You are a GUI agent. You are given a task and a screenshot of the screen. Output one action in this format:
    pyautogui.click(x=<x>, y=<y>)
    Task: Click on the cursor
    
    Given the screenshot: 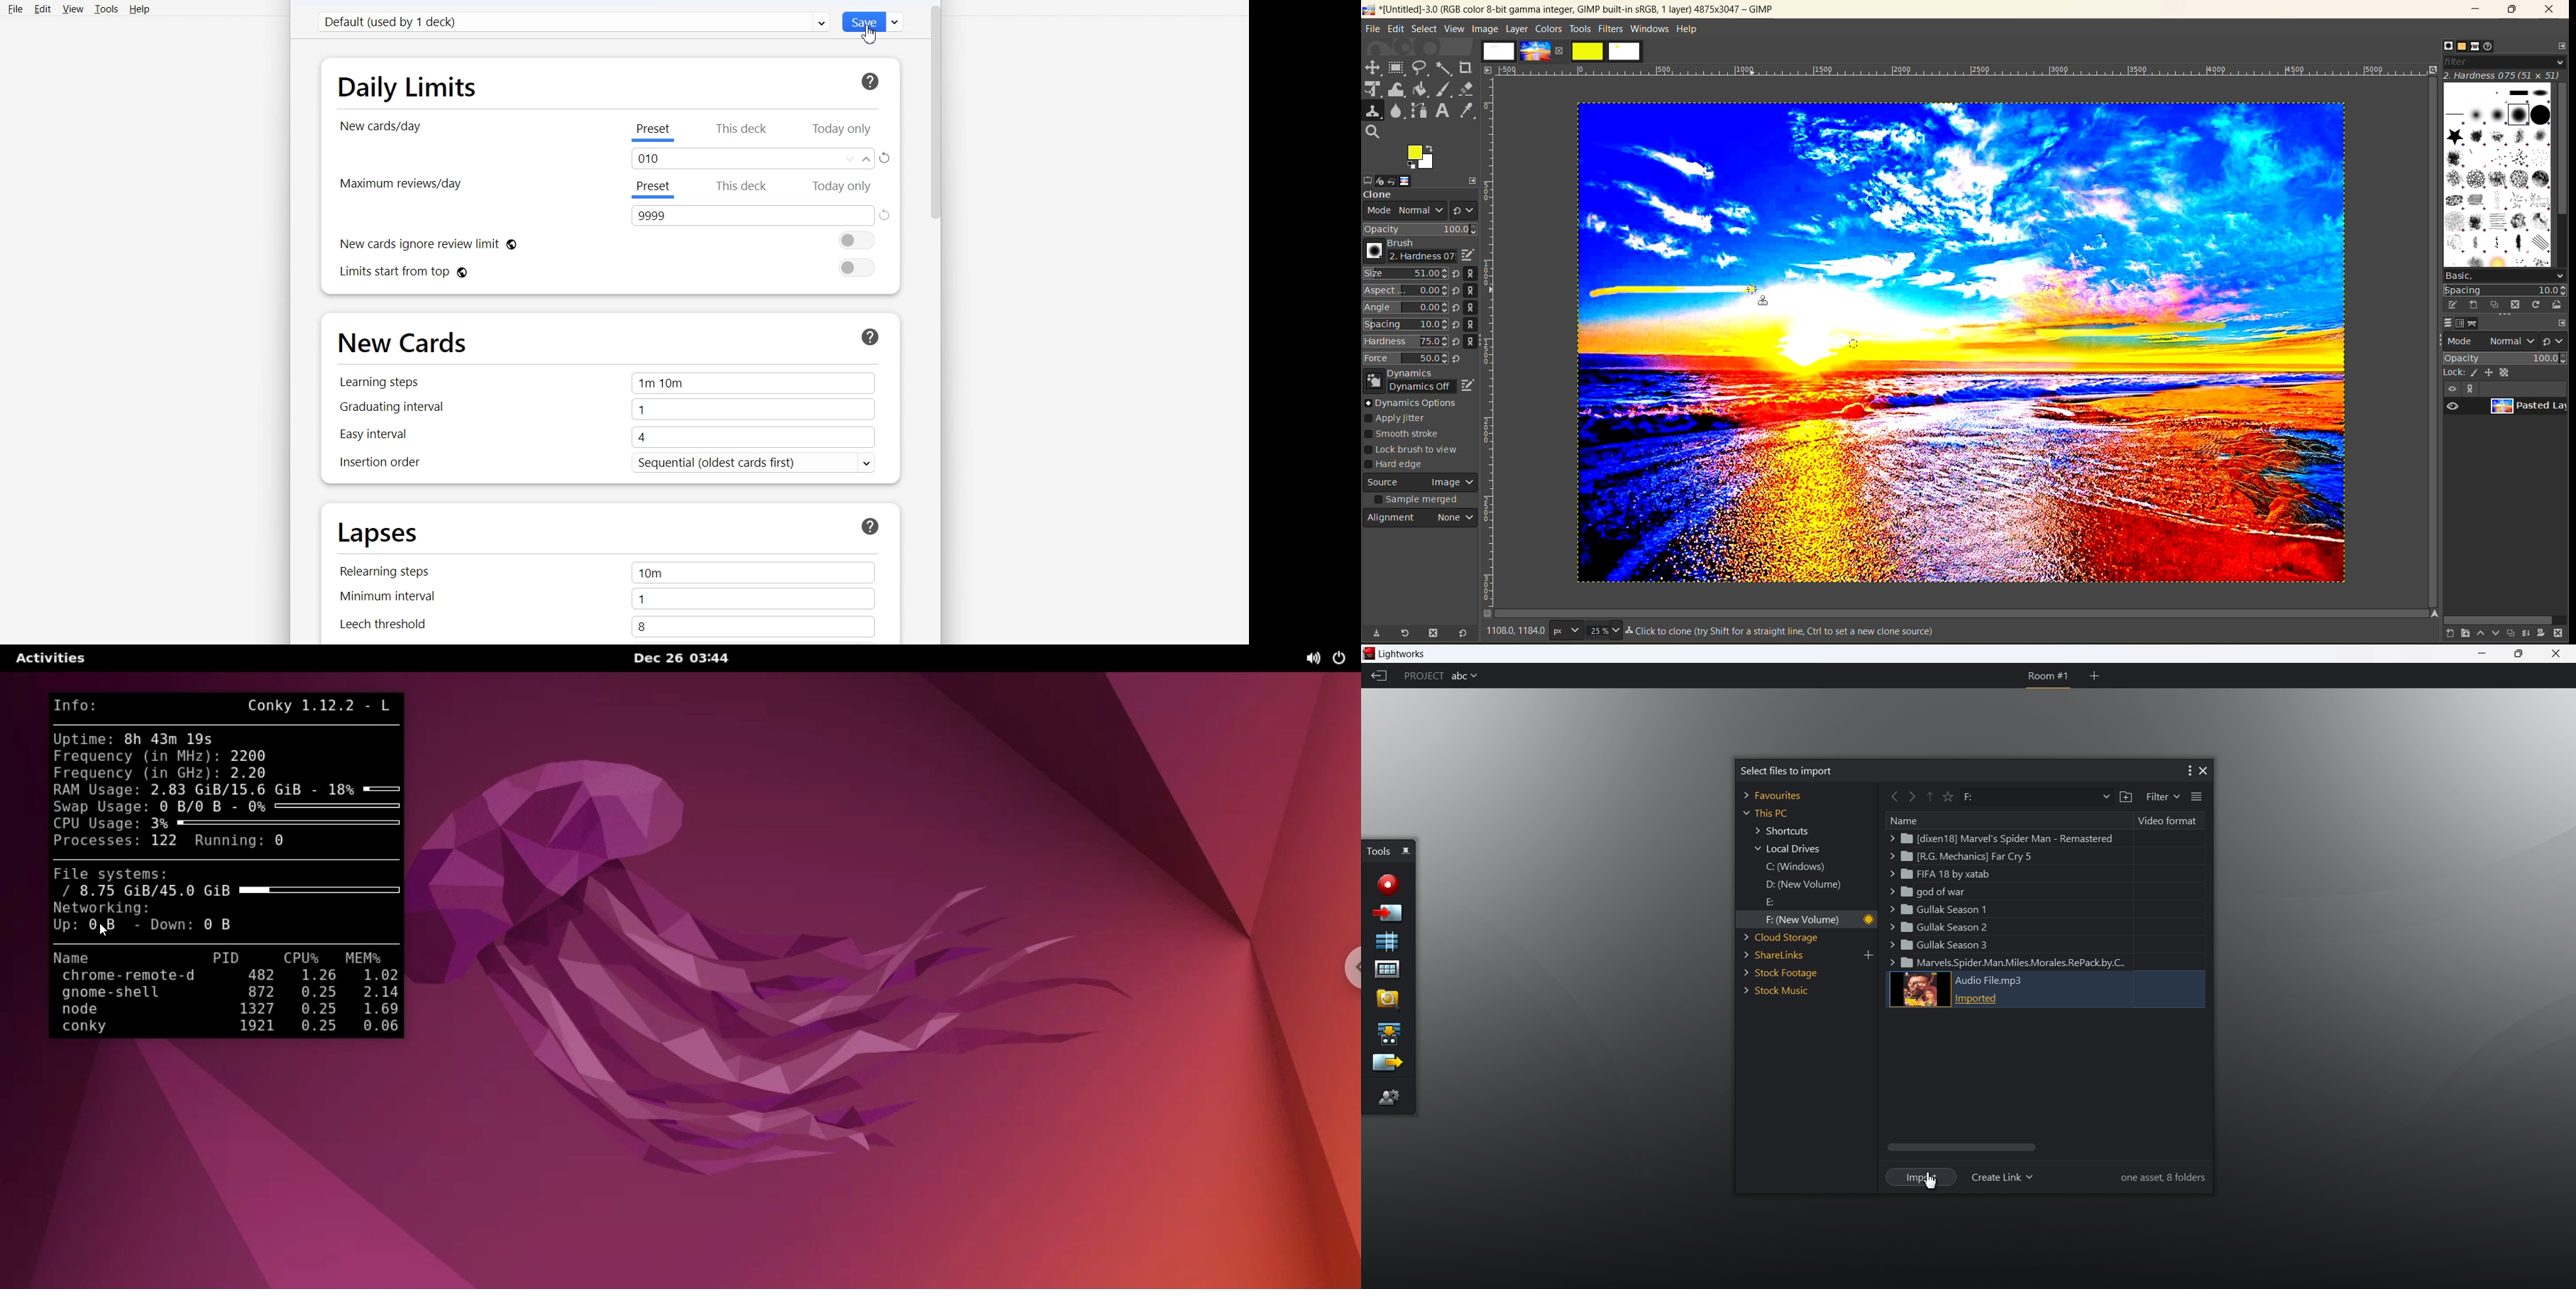 What is the action you would take?
    pyautogui.click(x=1929, y=1180)
    